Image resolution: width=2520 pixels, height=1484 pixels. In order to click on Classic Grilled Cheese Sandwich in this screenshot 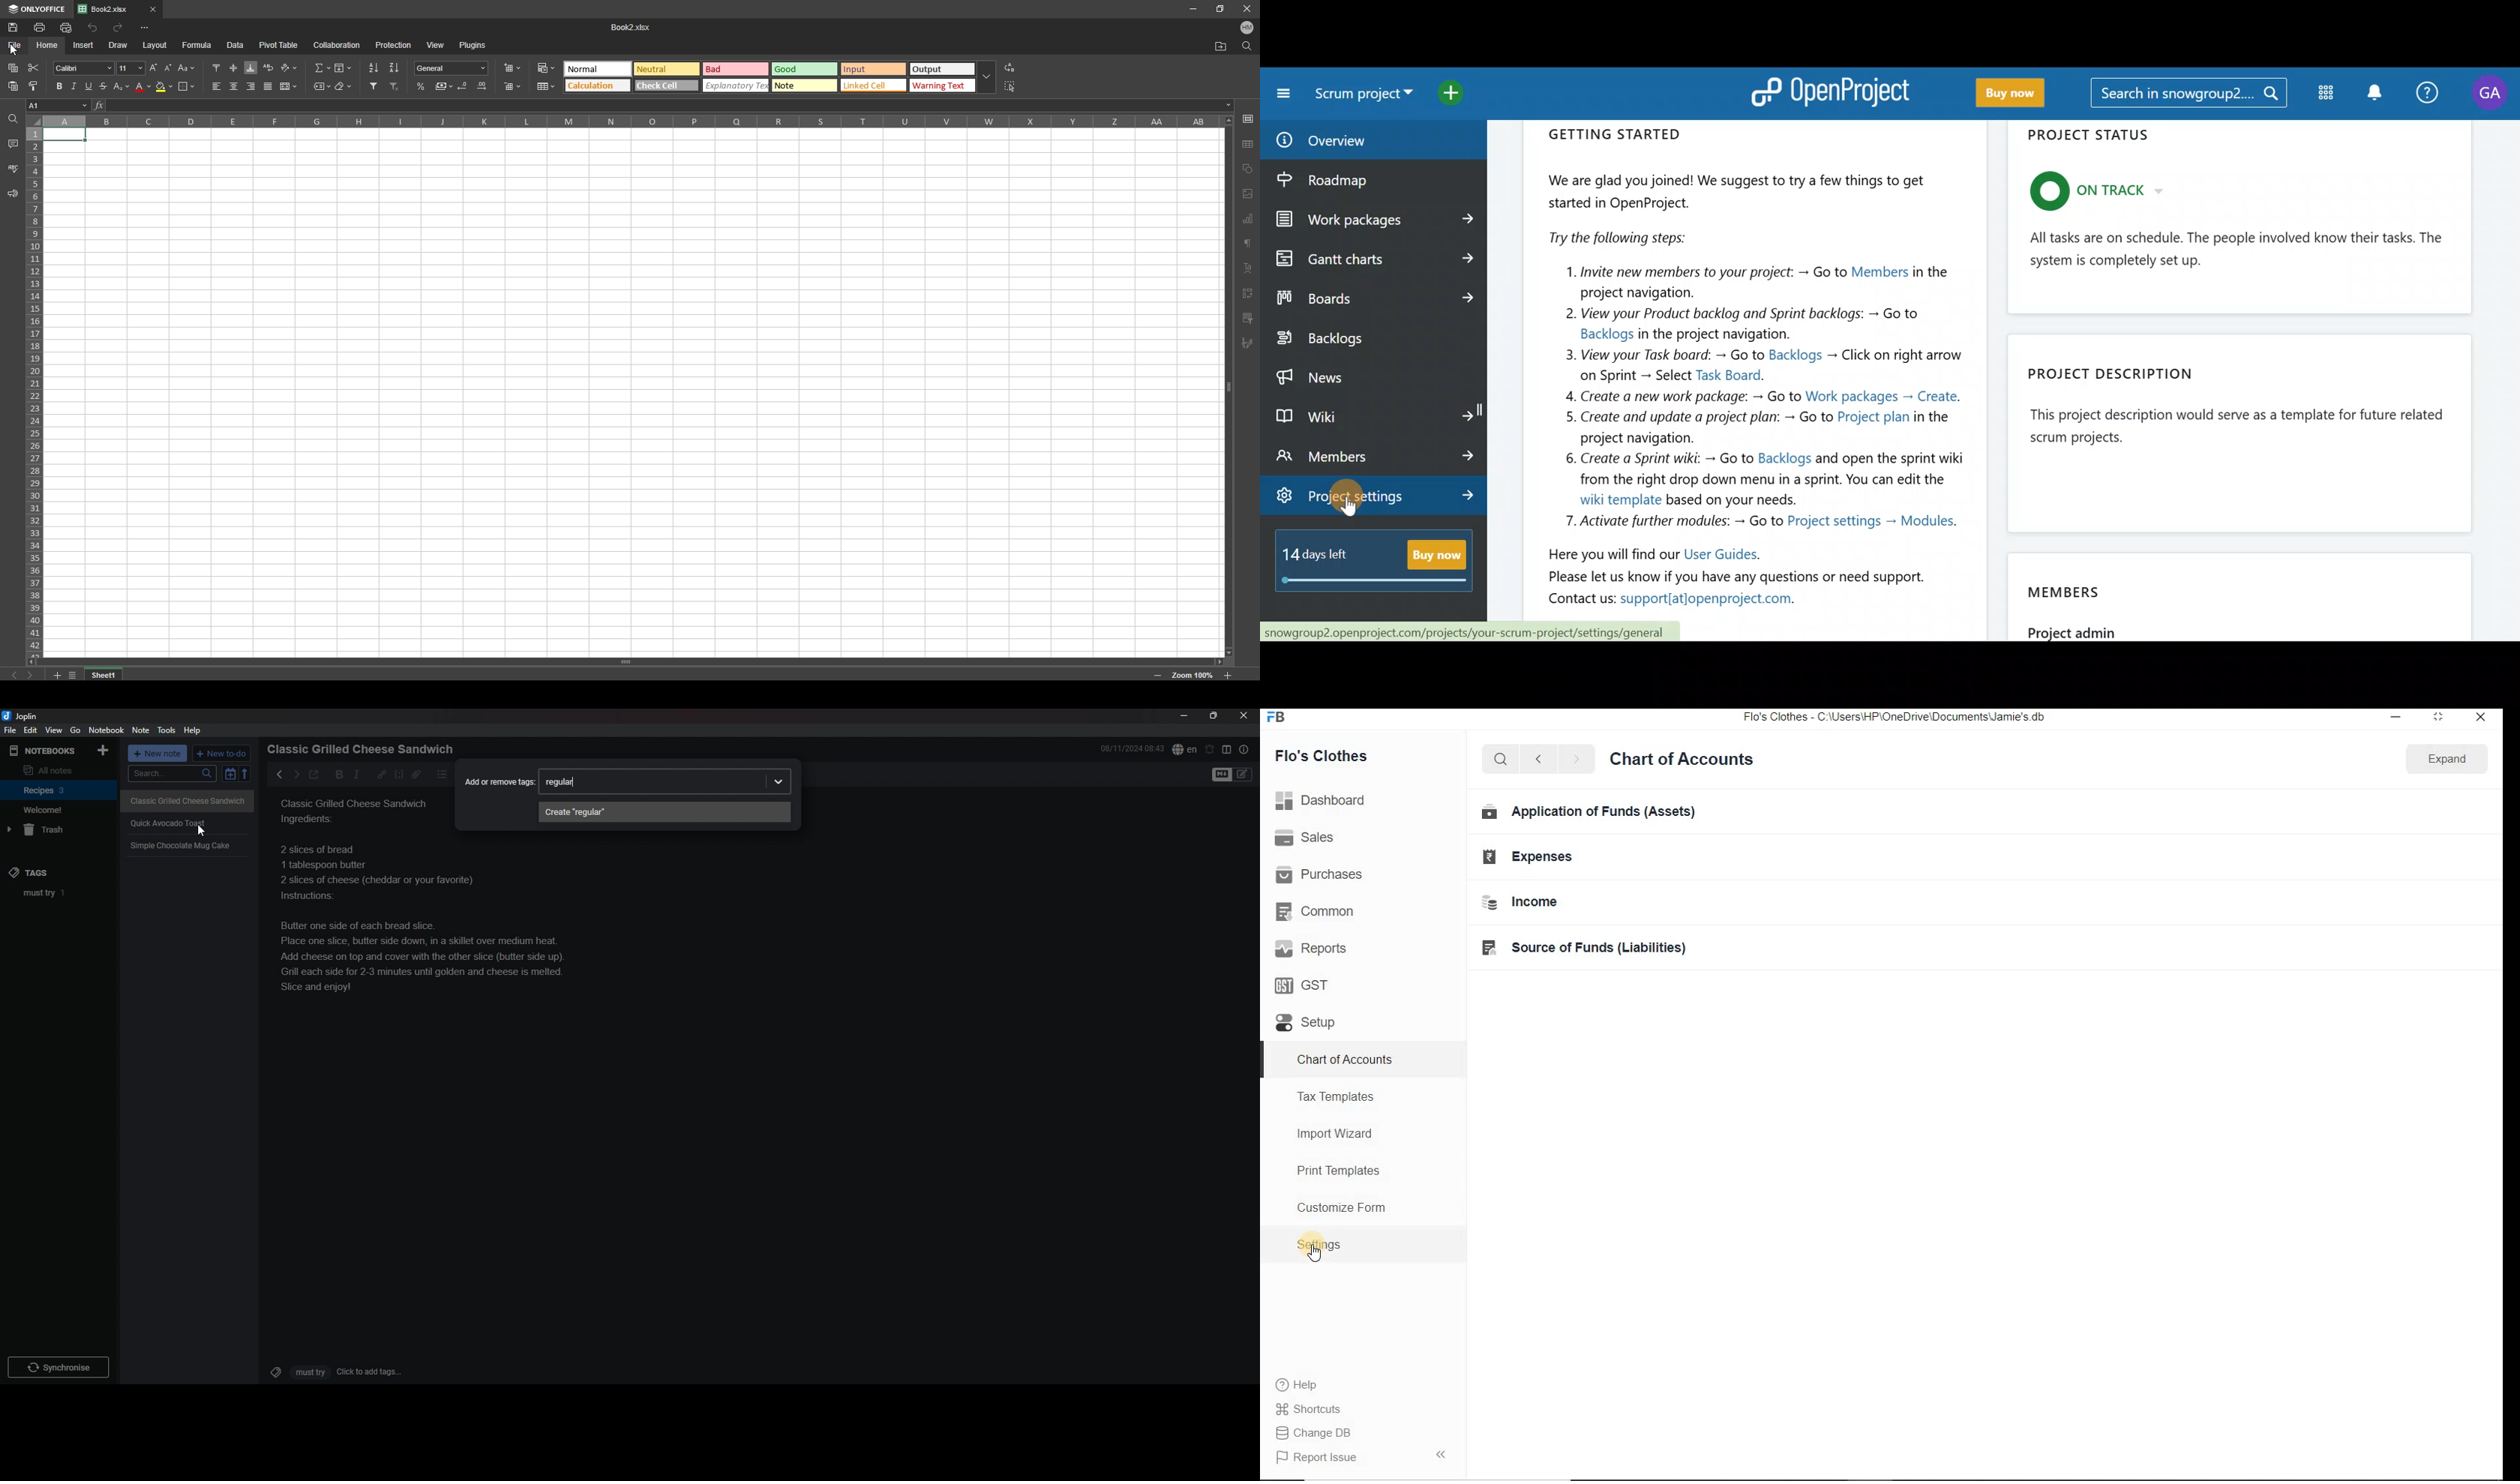, I will do `click(188, 800)`.